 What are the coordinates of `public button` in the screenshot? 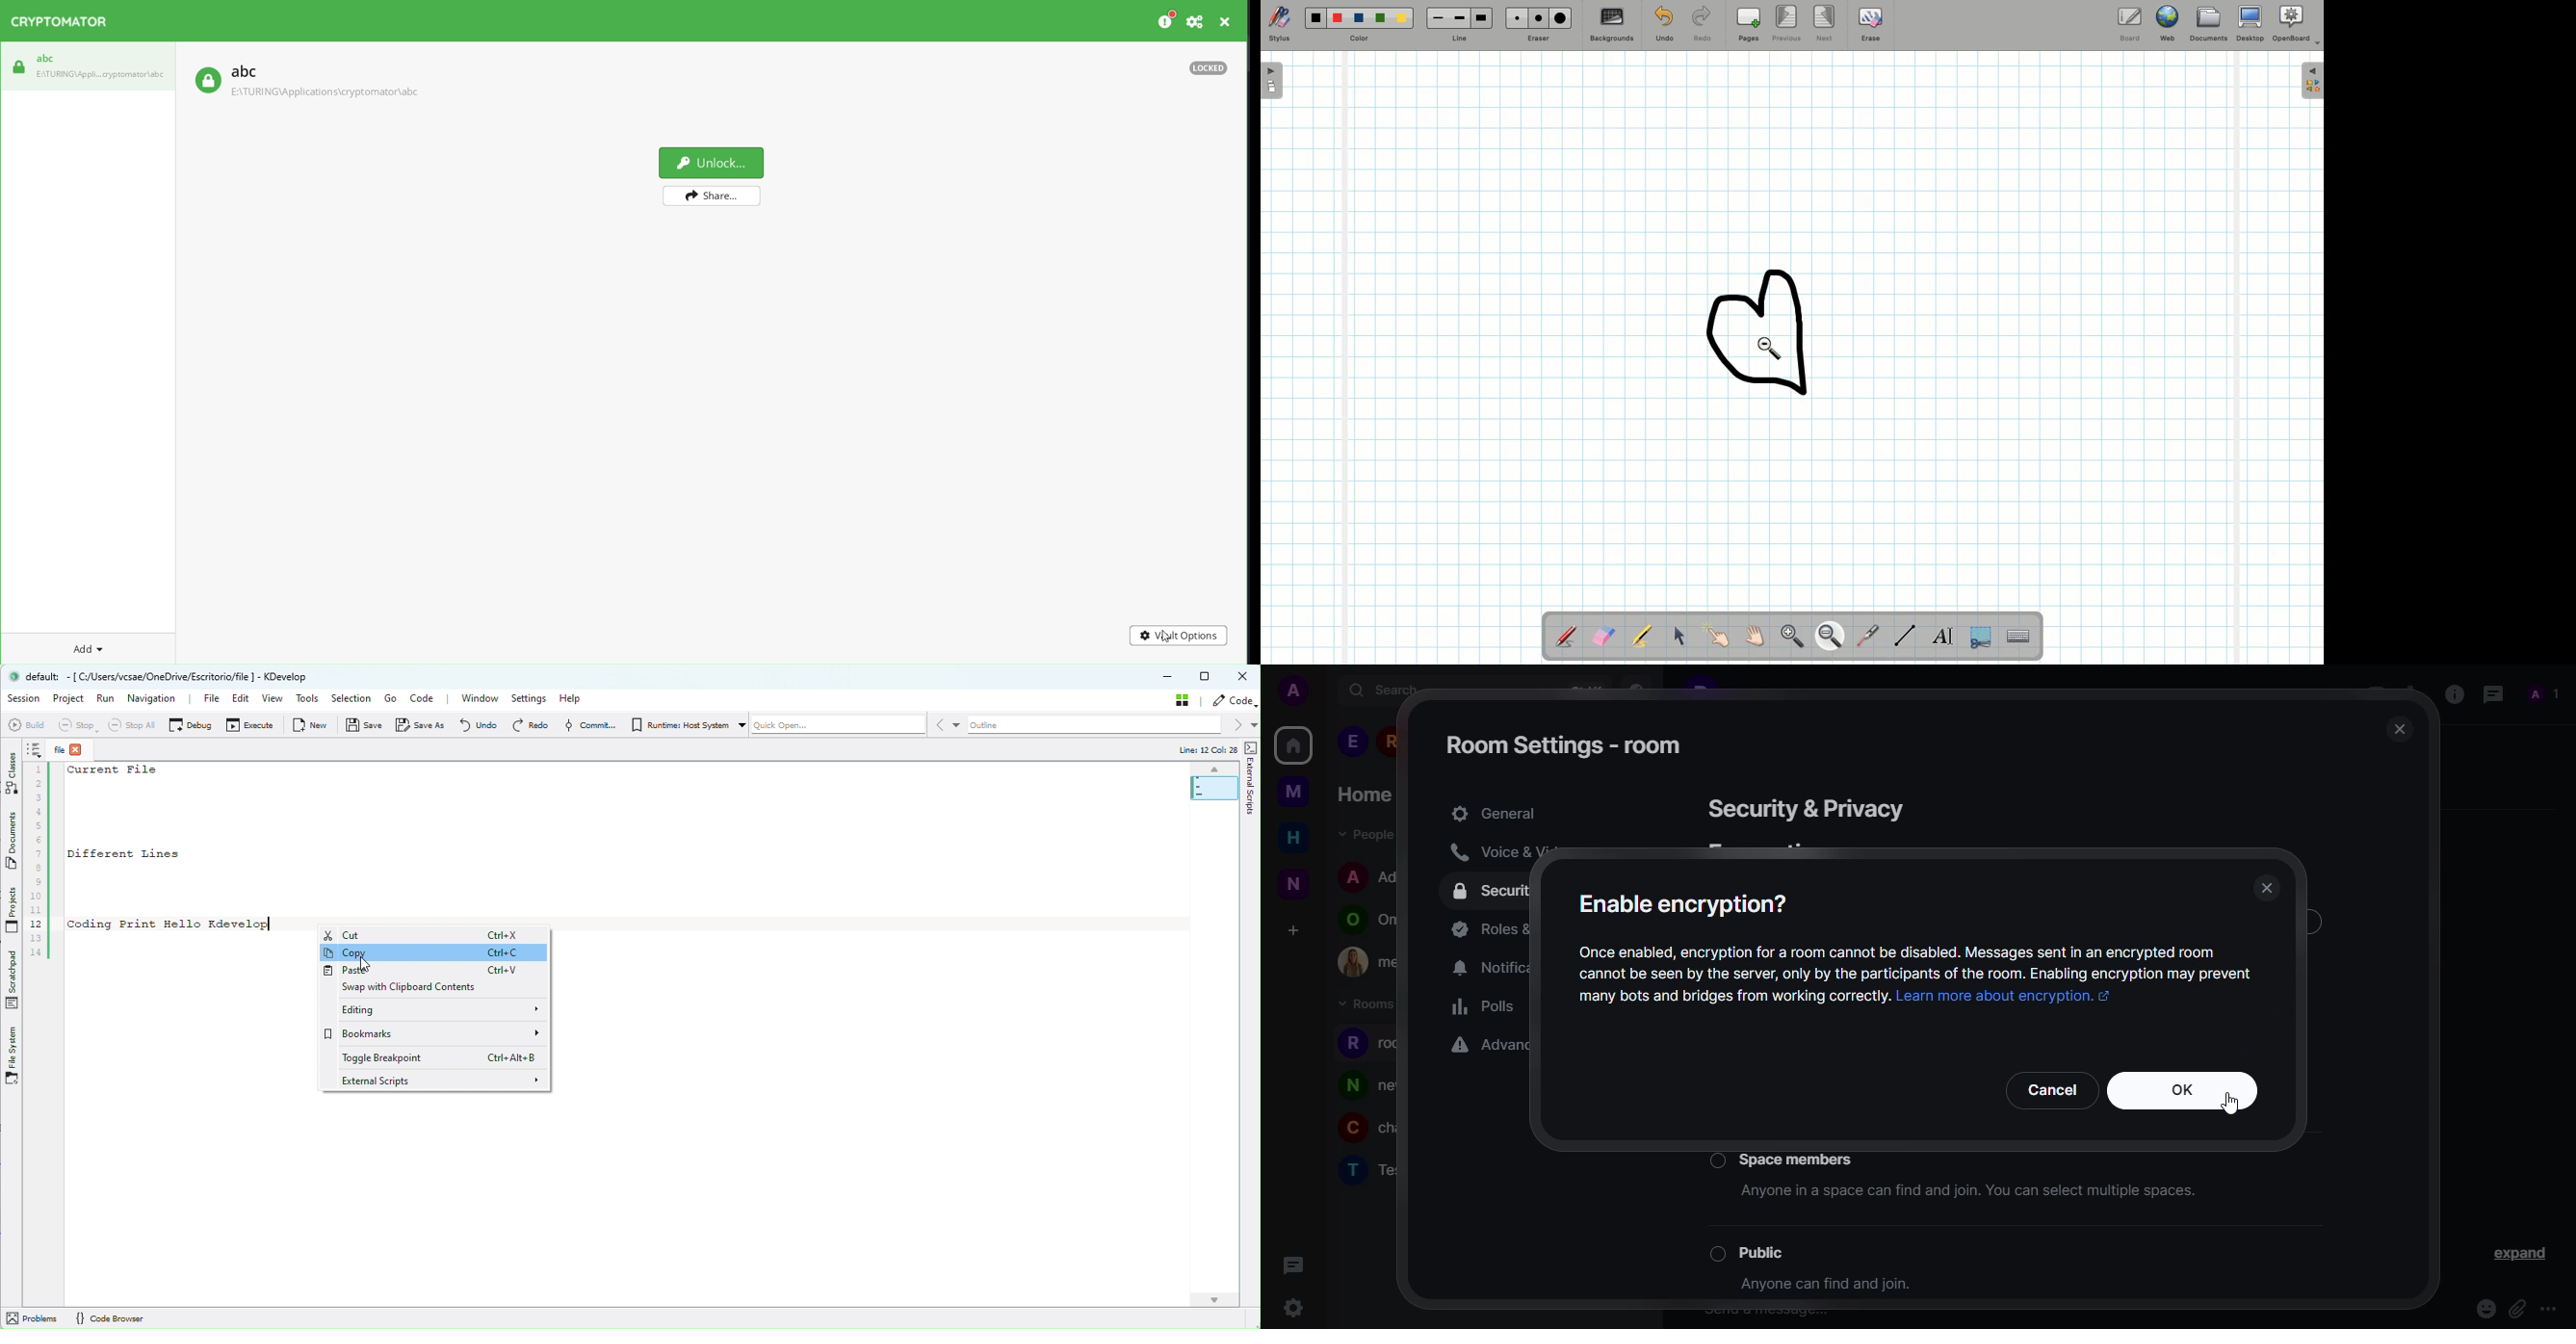 It's located at (1753, 1254).